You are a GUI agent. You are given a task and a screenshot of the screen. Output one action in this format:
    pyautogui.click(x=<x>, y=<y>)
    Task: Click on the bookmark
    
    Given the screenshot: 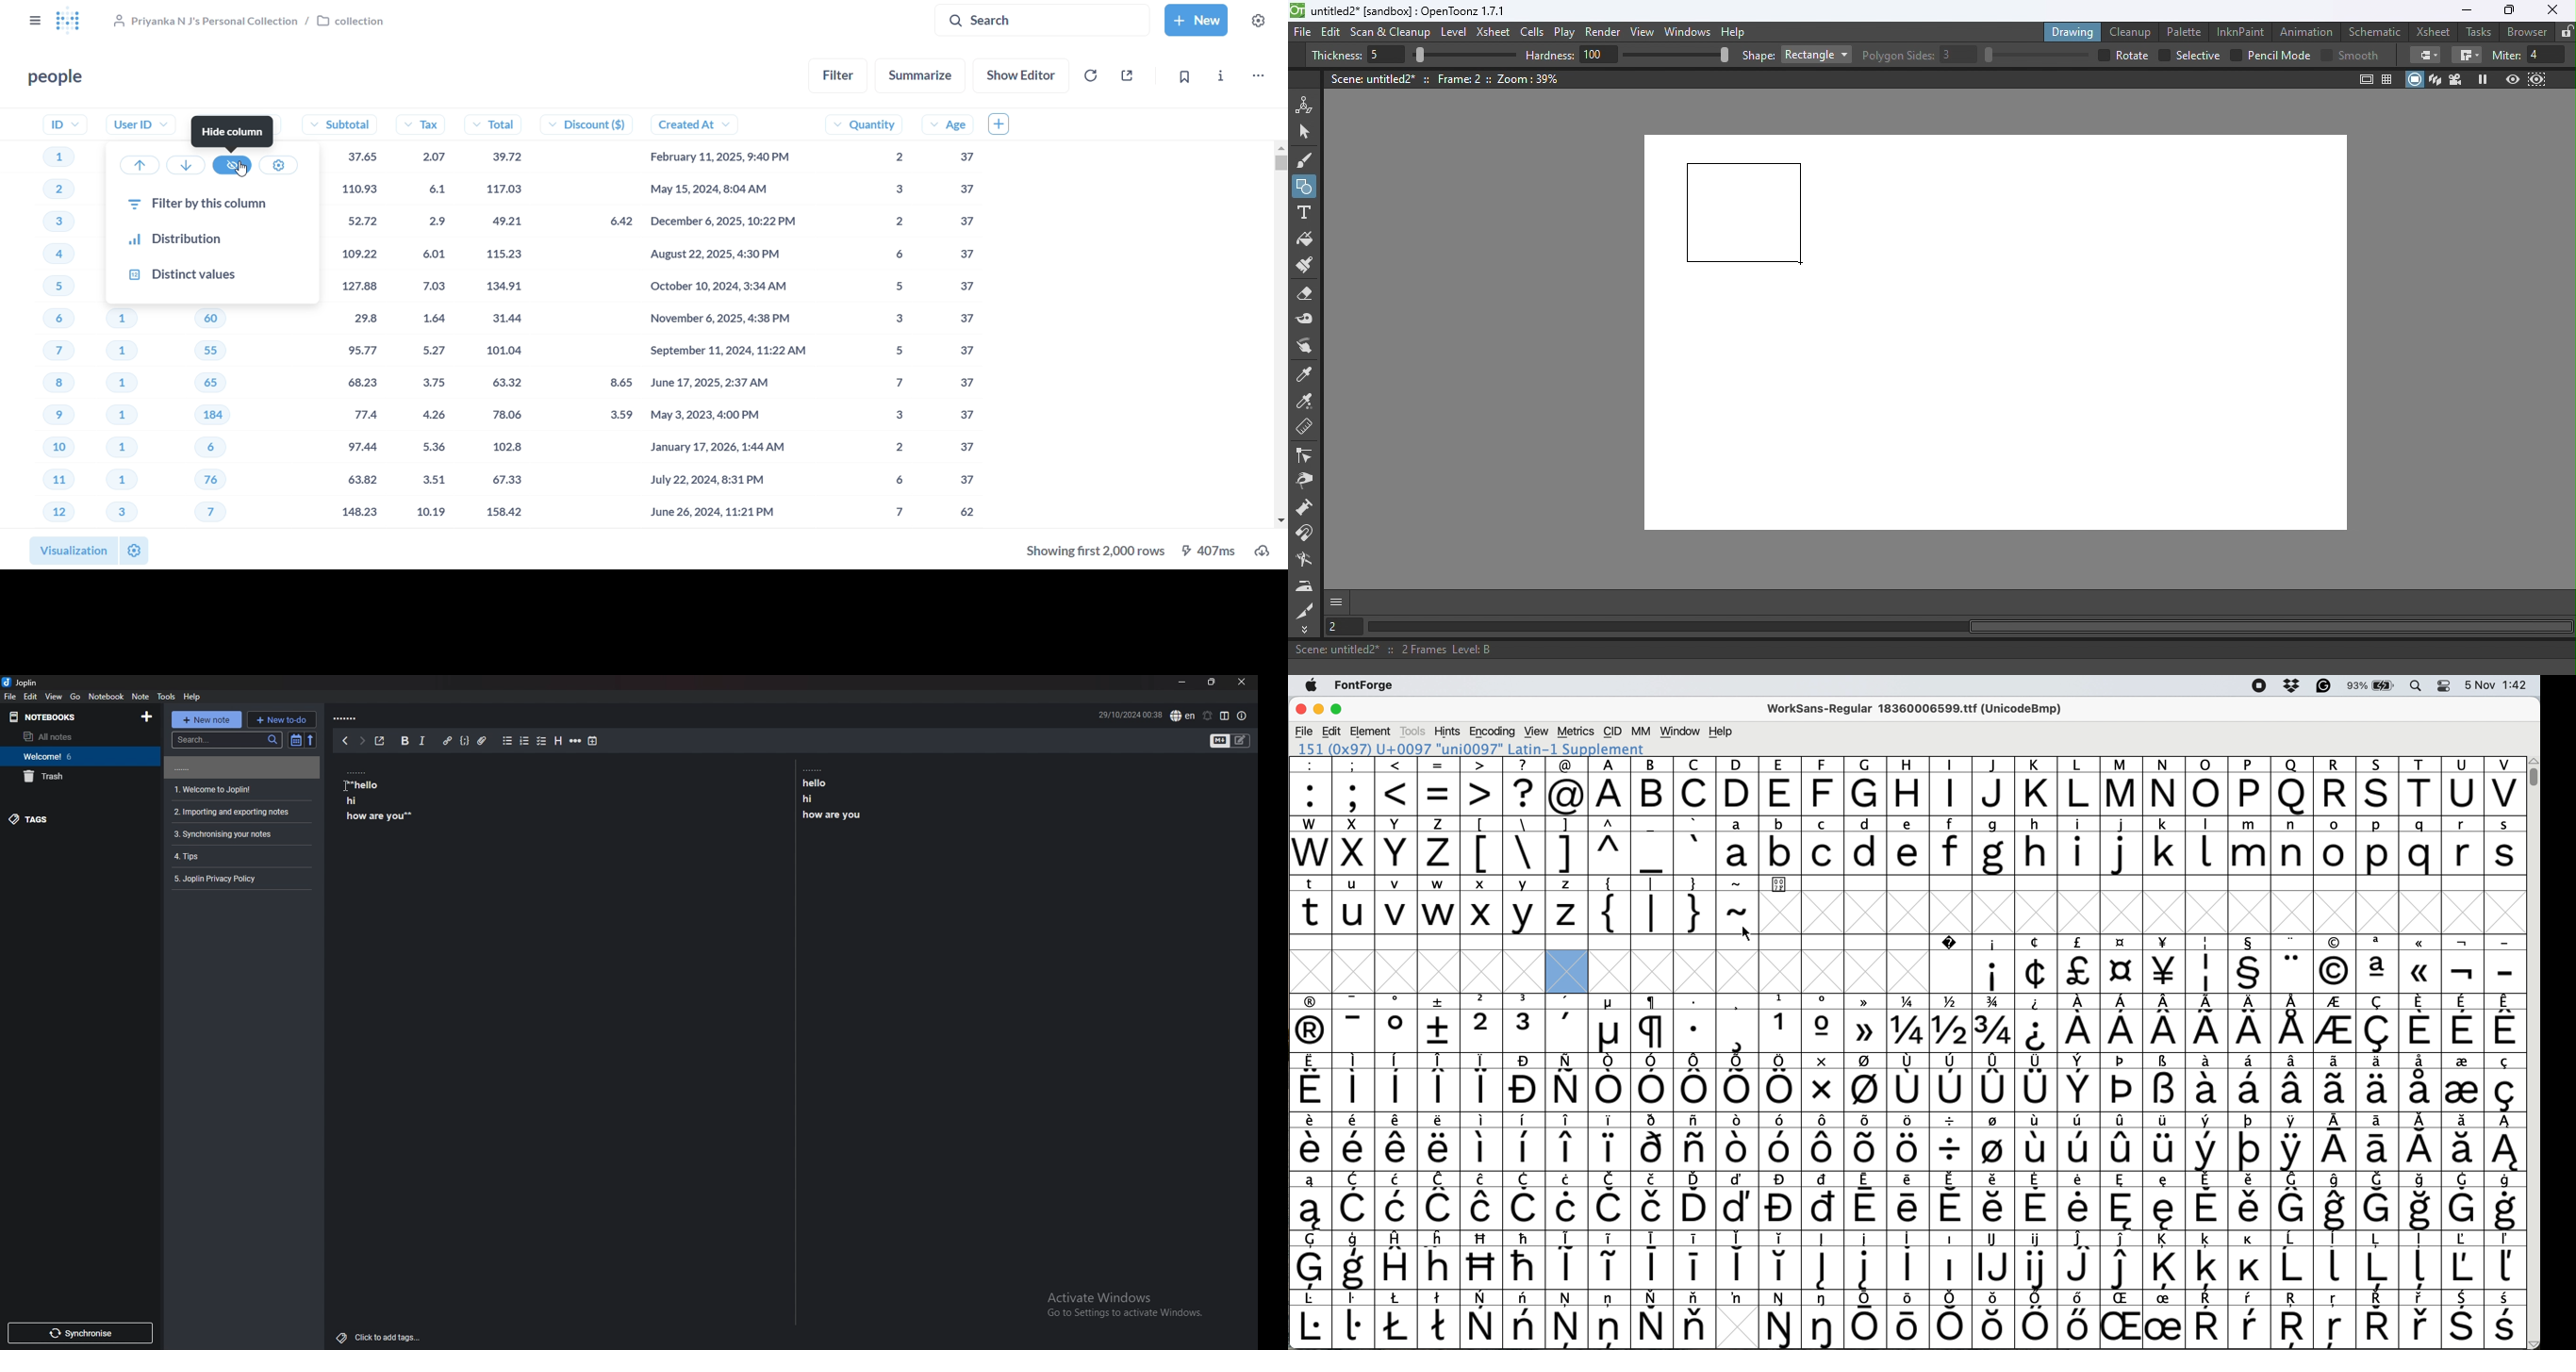 What is the action you would take?
    pyautogui.click(x=1186, y=76)
    